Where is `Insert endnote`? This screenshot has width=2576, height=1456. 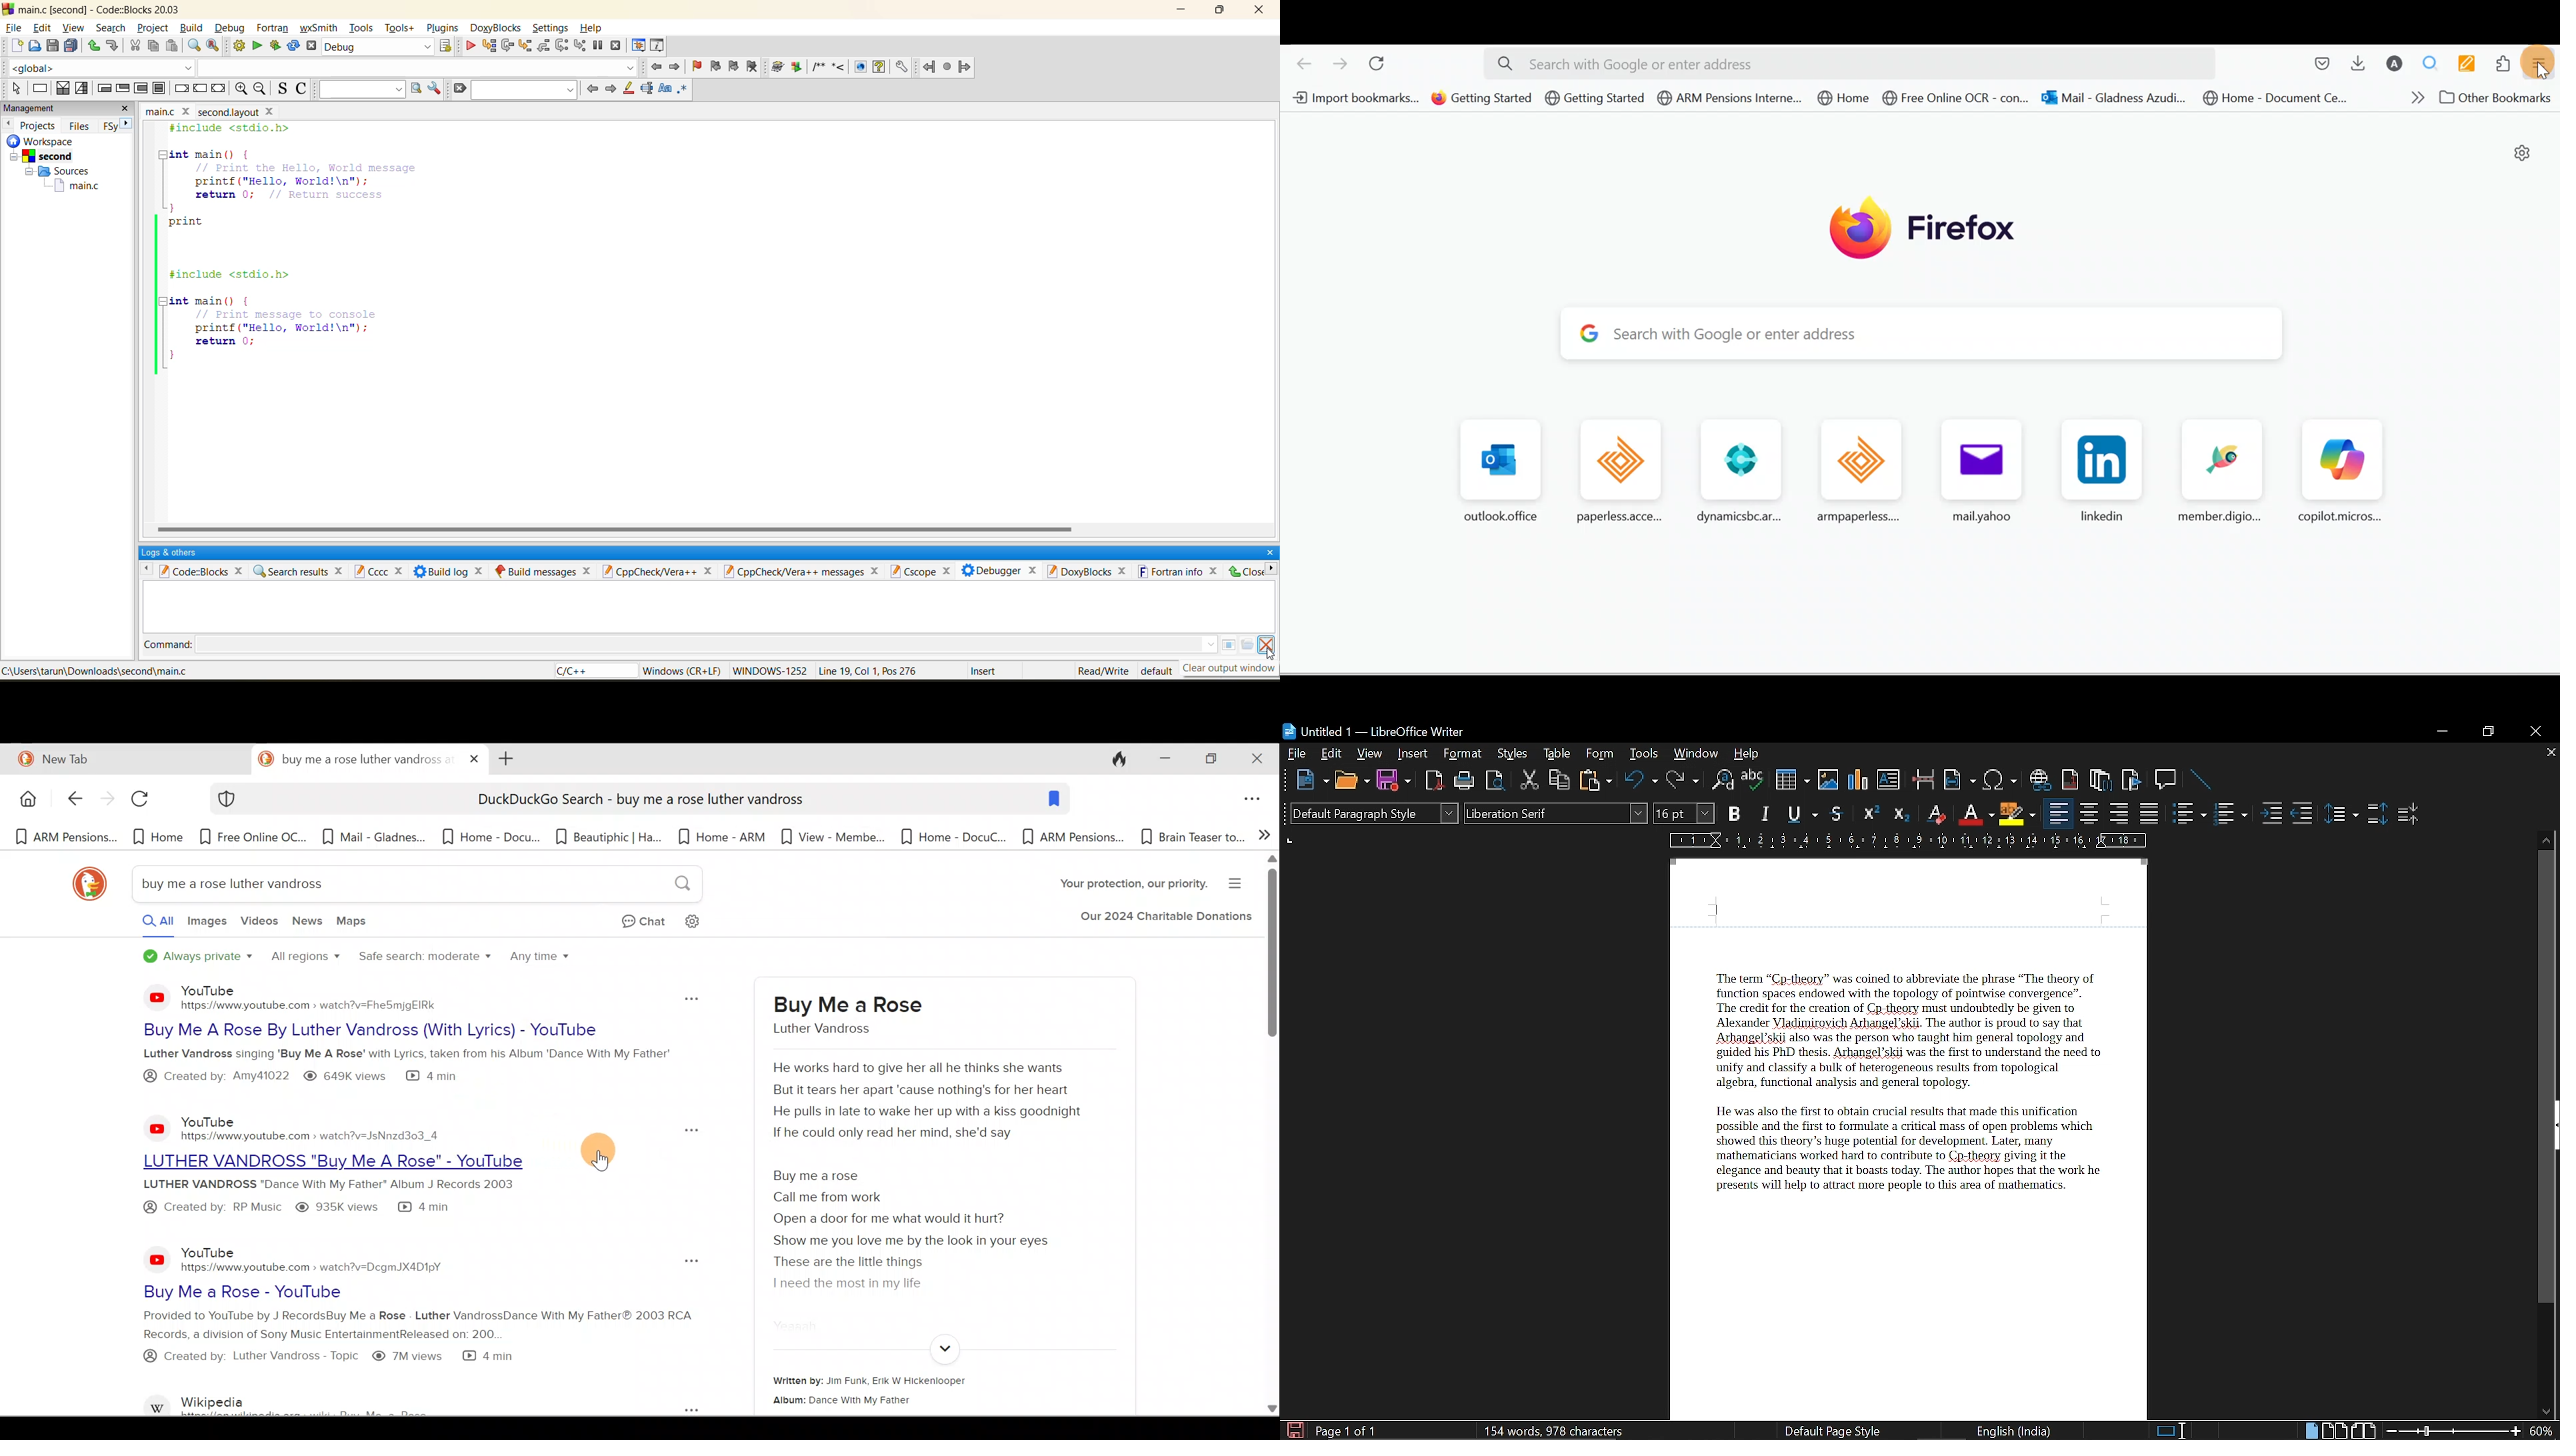 Insert endnote is located at coordinates (2073, 781).